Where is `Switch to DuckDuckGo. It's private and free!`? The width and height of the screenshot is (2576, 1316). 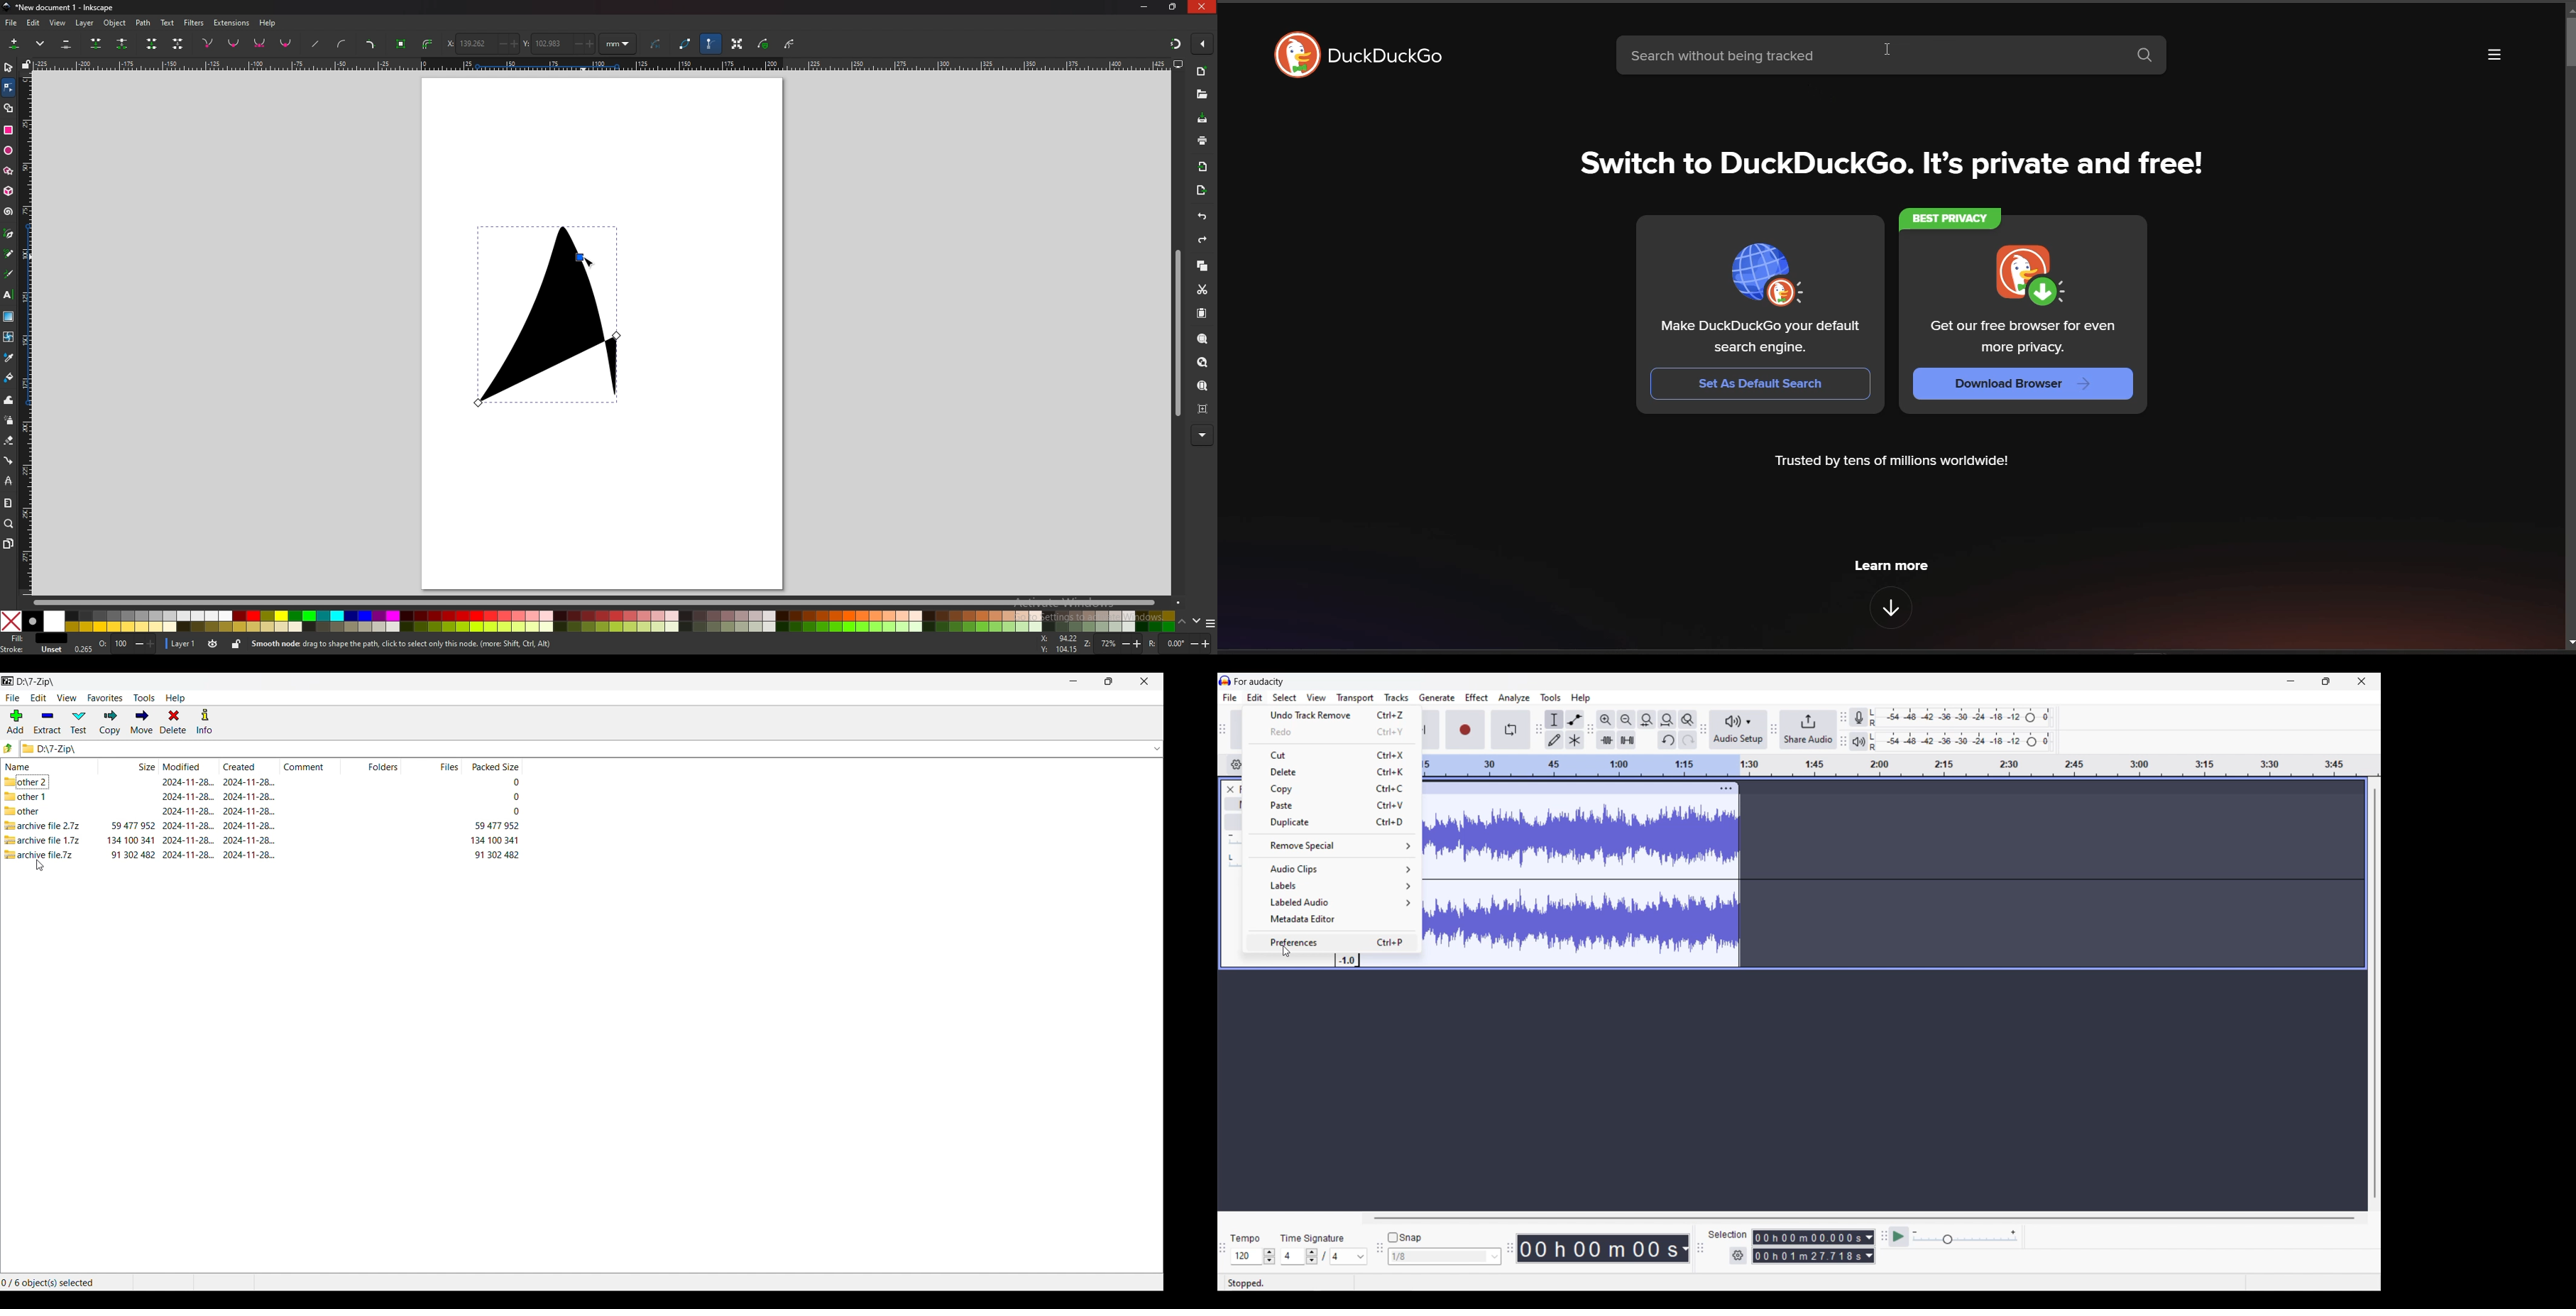
Switch to DuckDuckGo. It's private and free! is located at coordinates (1903, 168).